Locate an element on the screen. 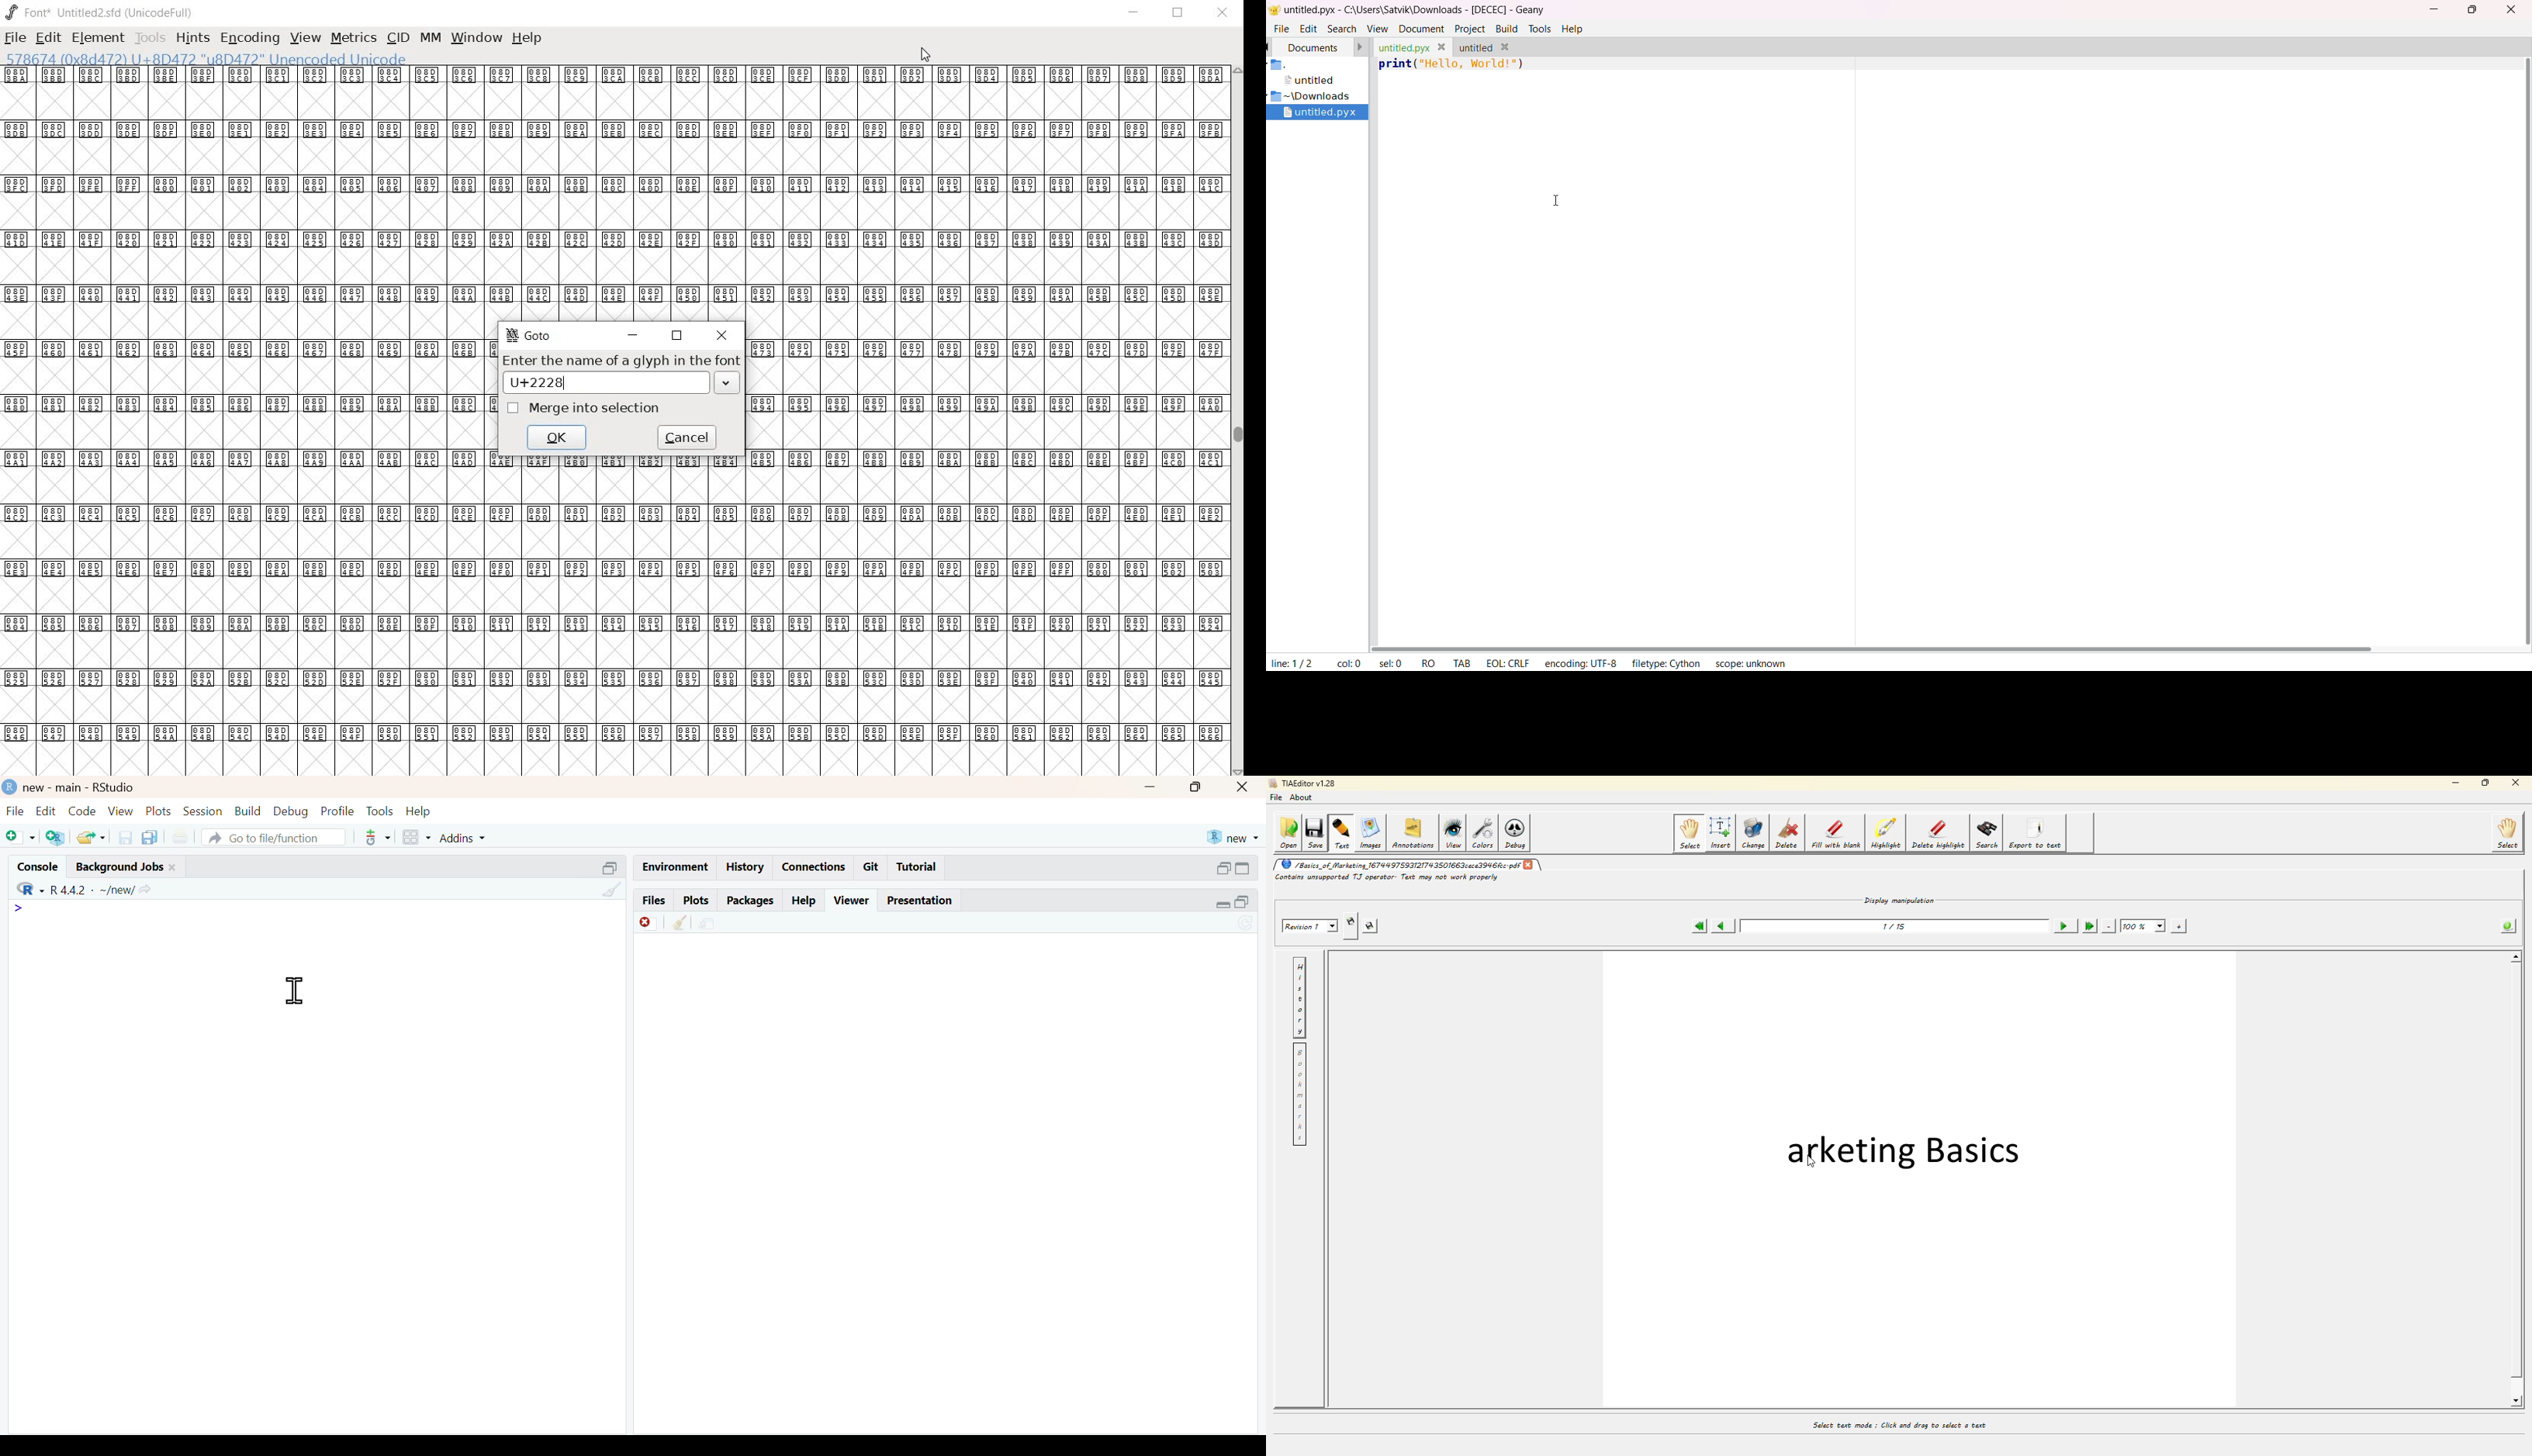 This screenshot has height=1456, width=2548. new is located at coordinates (1234, 838).